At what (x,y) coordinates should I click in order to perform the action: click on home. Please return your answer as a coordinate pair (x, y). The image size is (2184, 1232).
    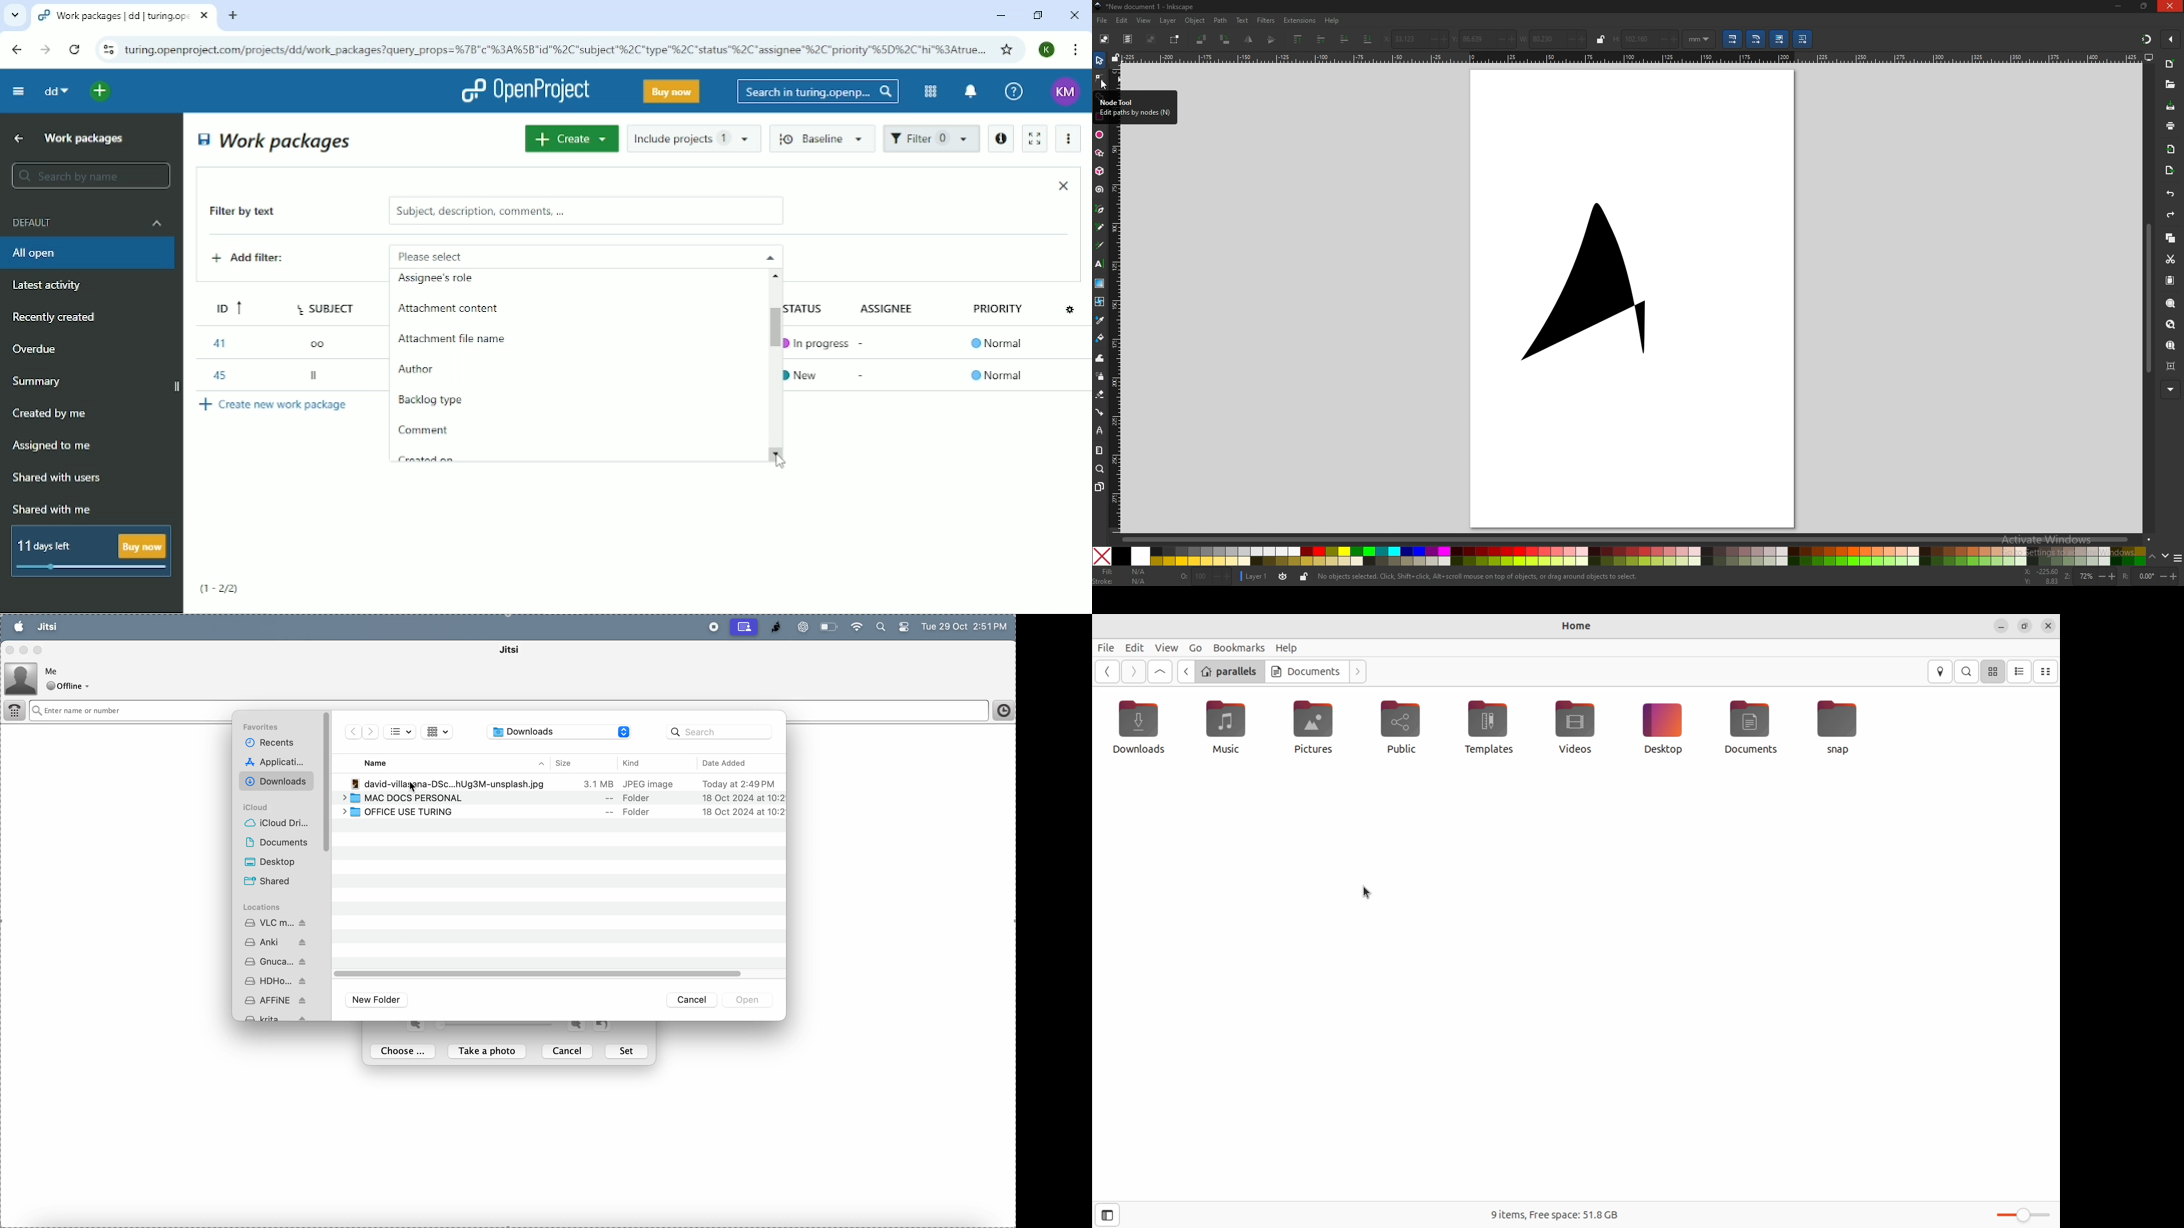
    Looking at the image, I should click on (1579, 627).